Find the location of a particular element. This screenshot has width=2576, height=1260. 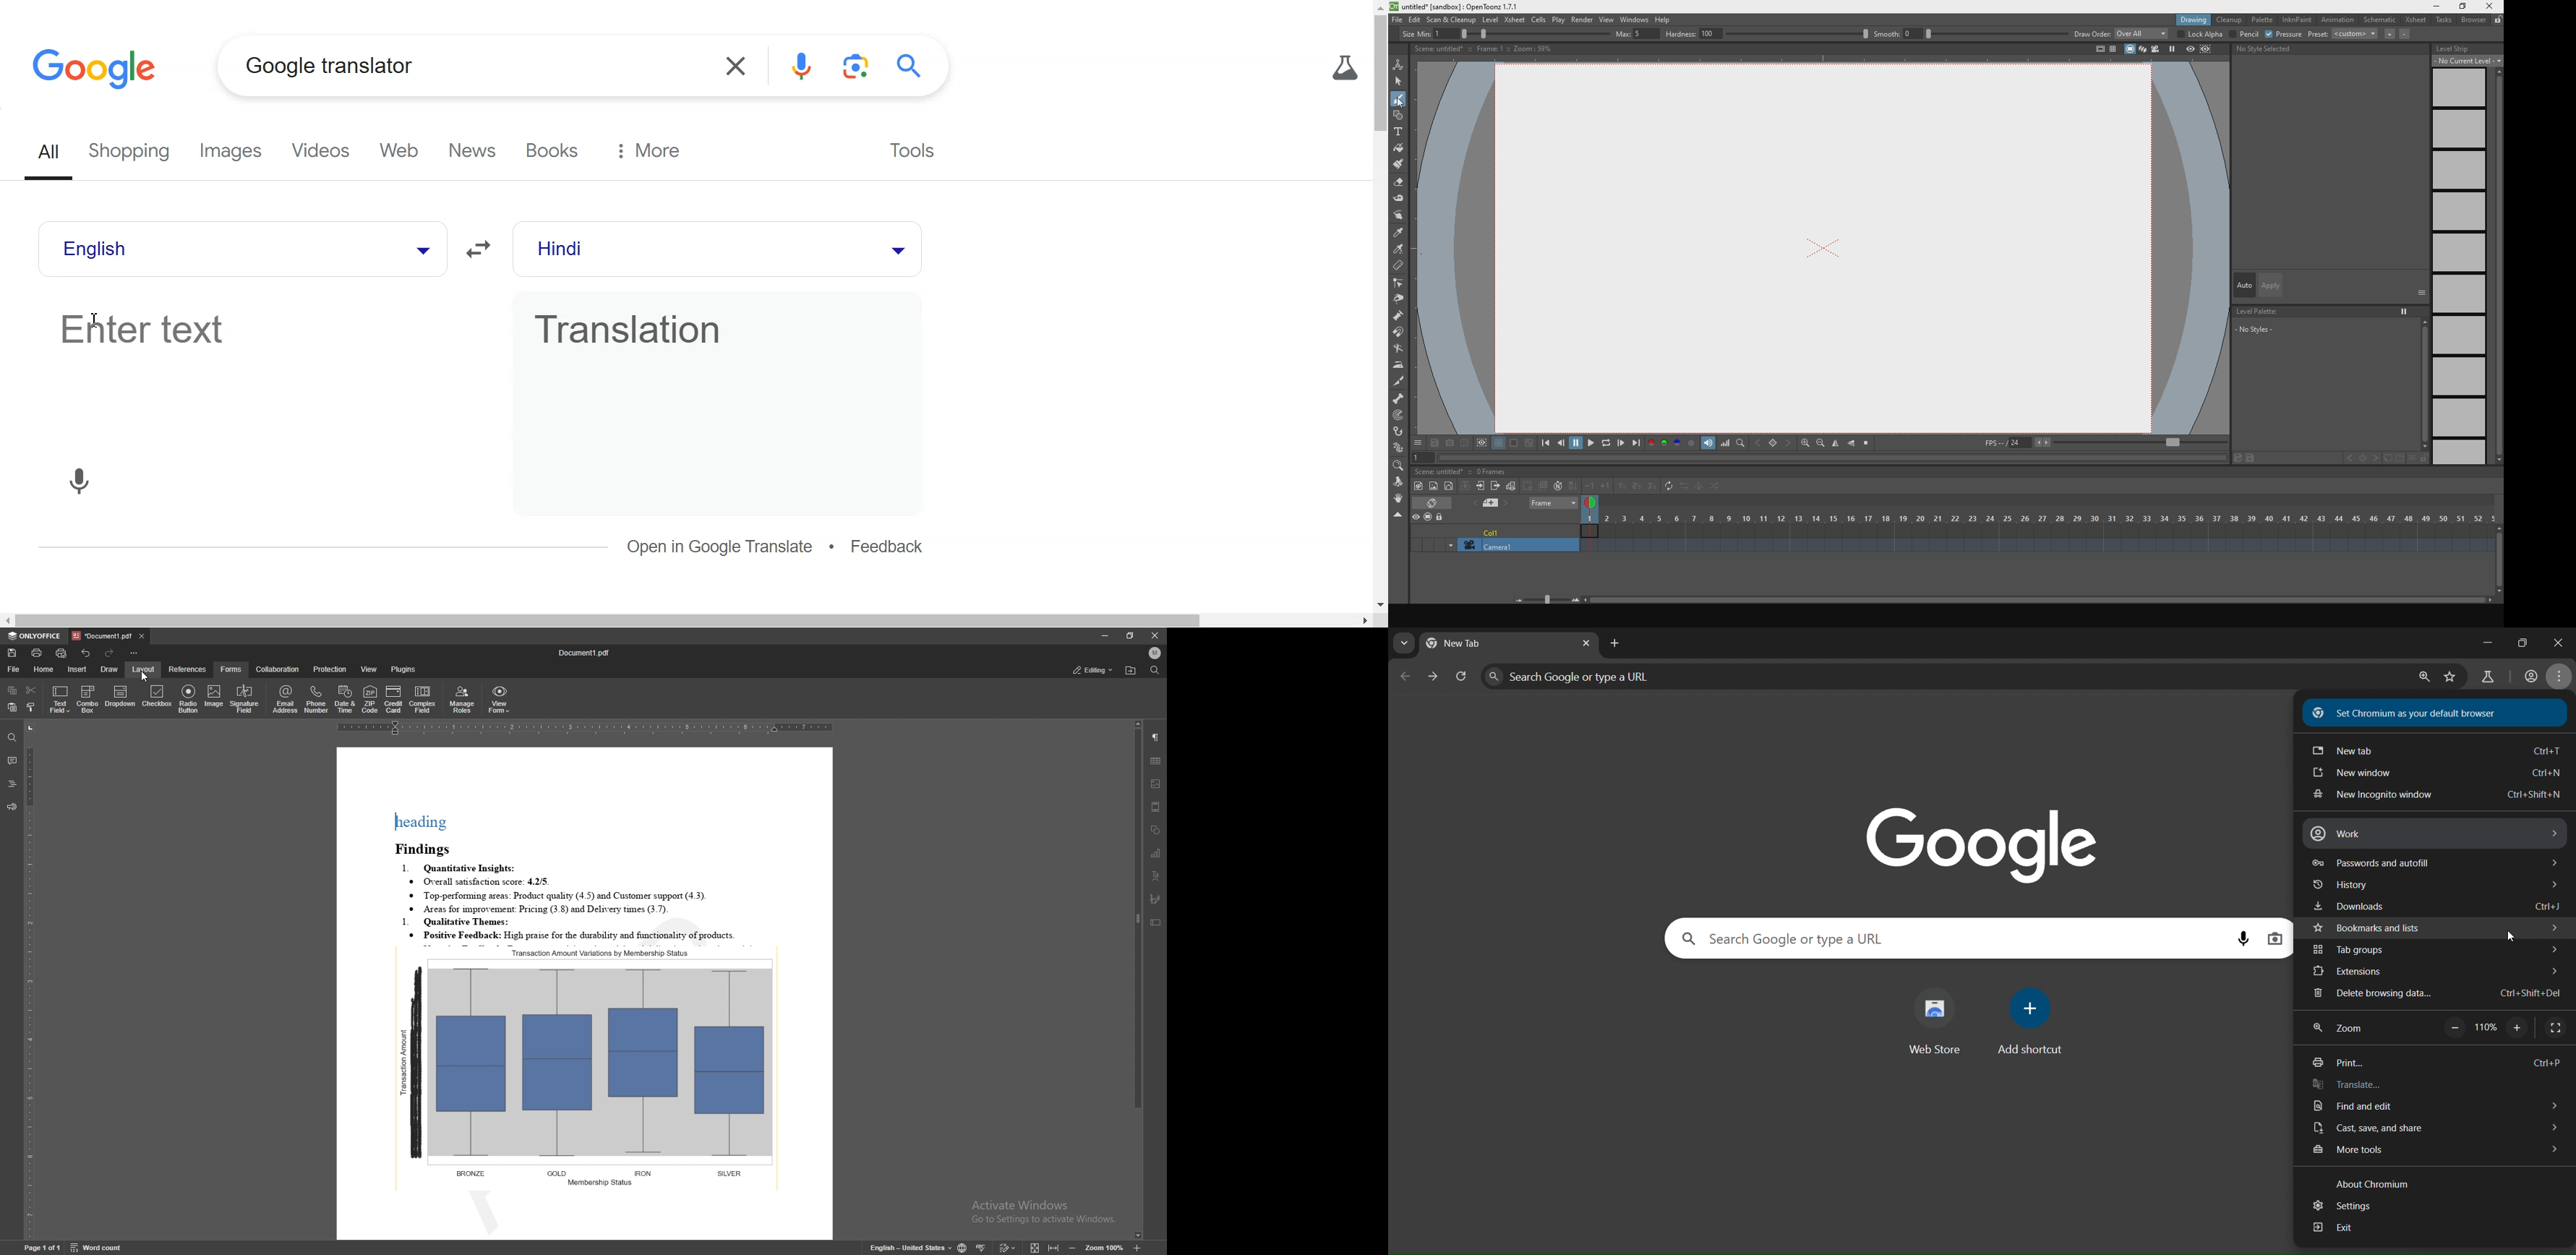

header and footer is located at coordinates (1157, 807).